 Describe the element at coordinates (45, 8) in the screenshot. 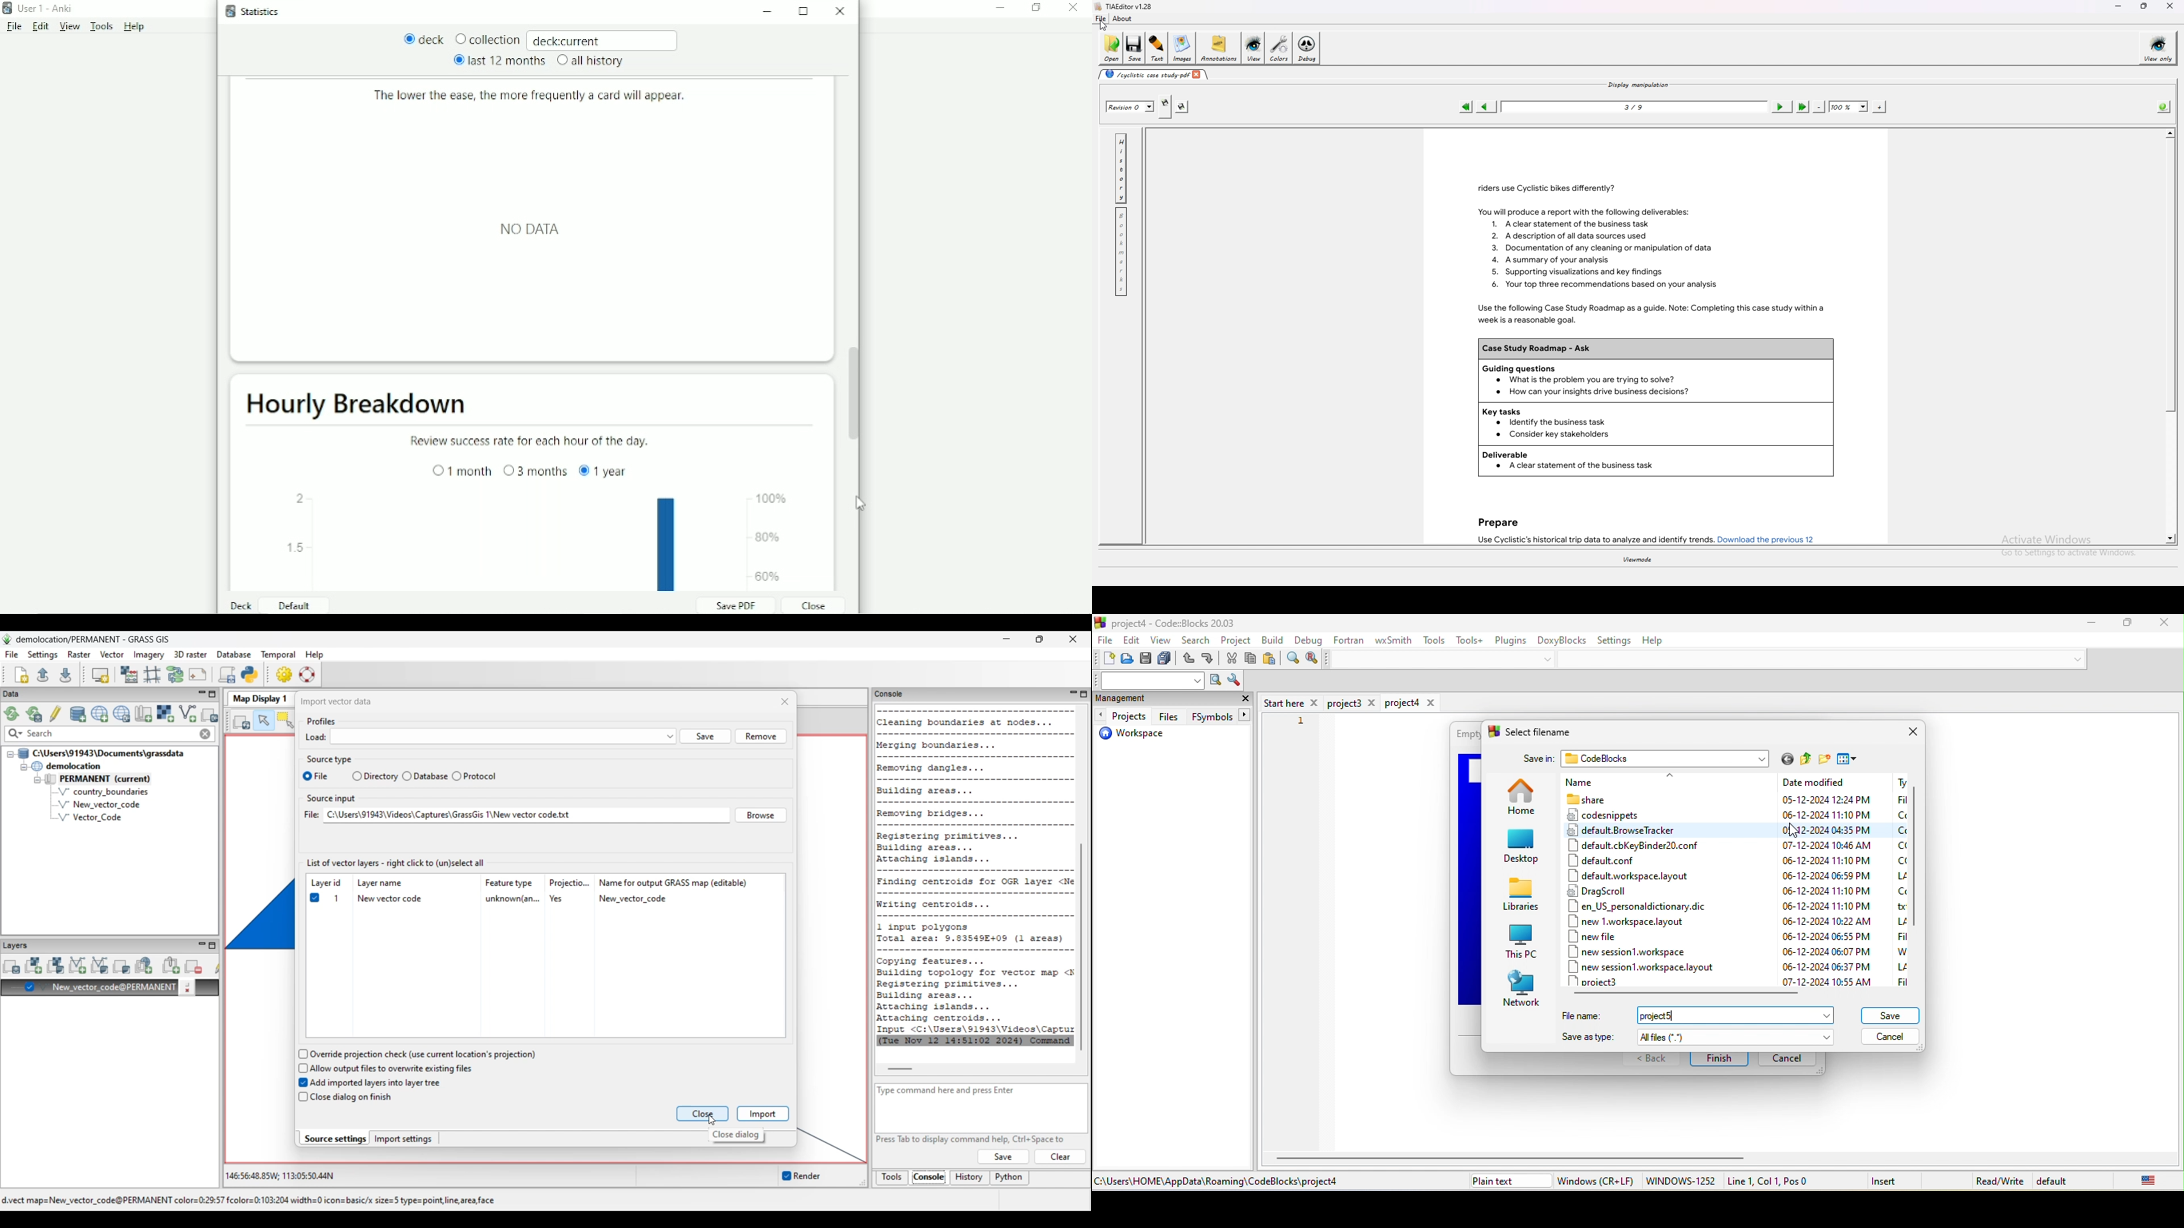

I see `User 1 - Anki` at that location.